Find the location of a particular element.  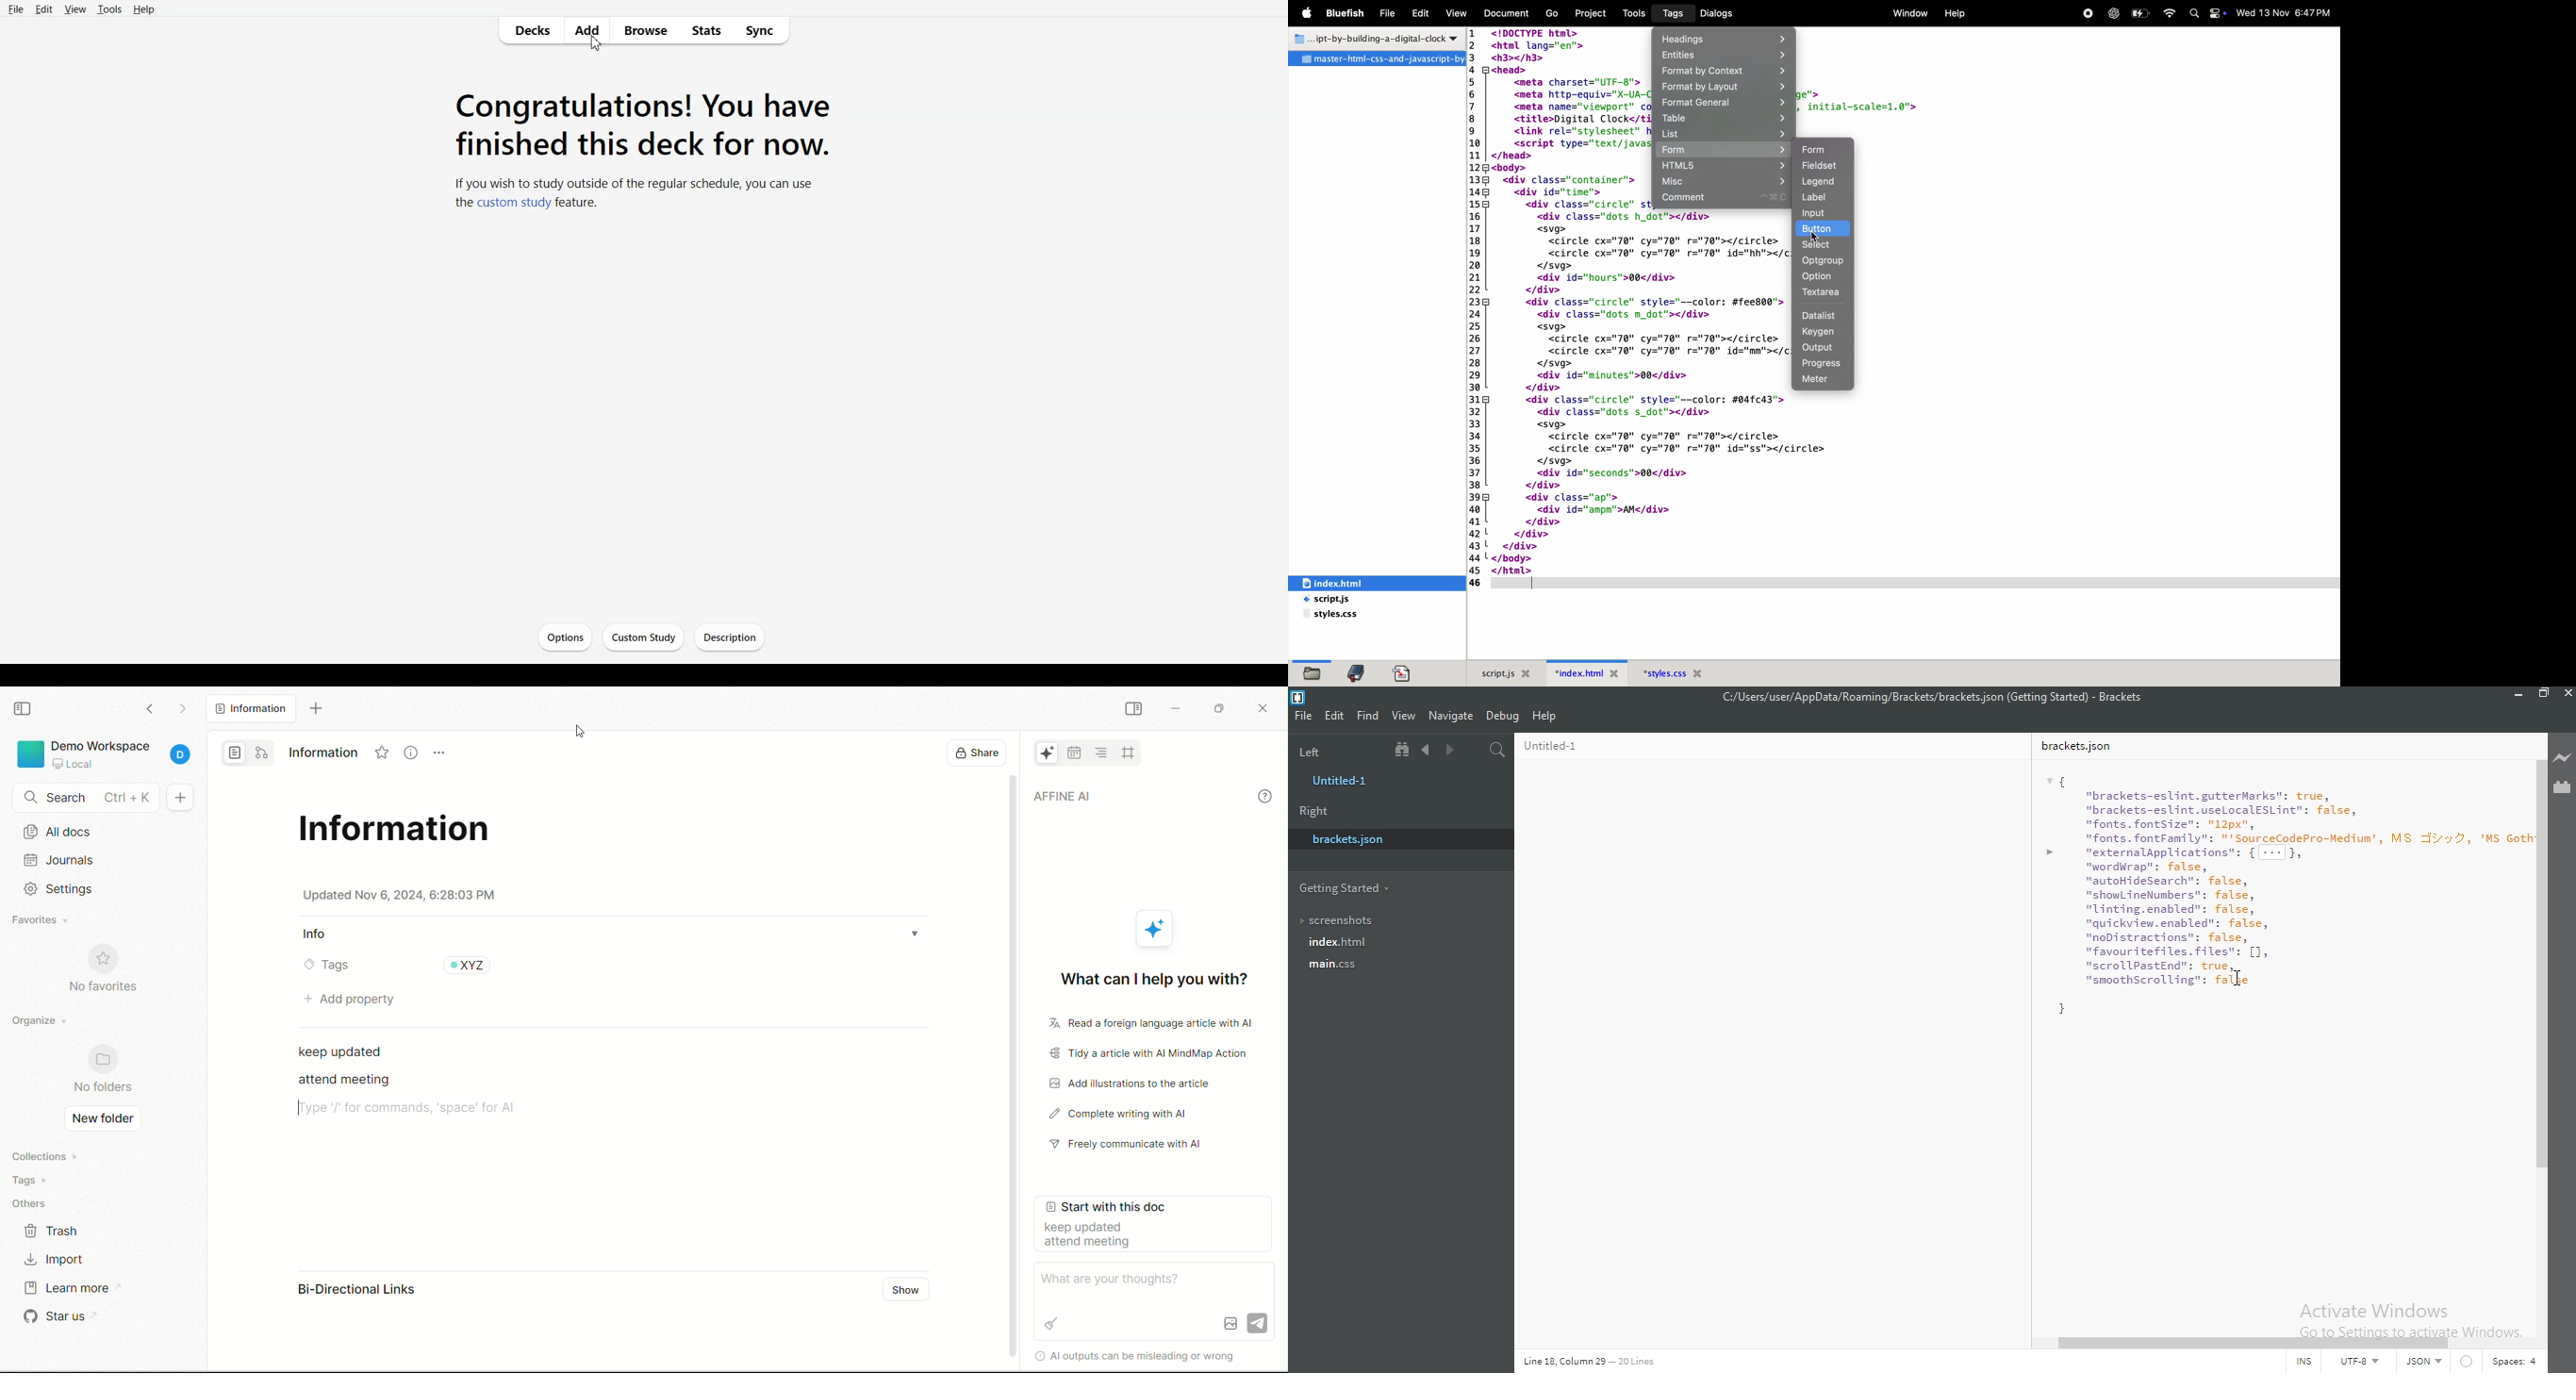

others is located at coordinates (34, 1202).